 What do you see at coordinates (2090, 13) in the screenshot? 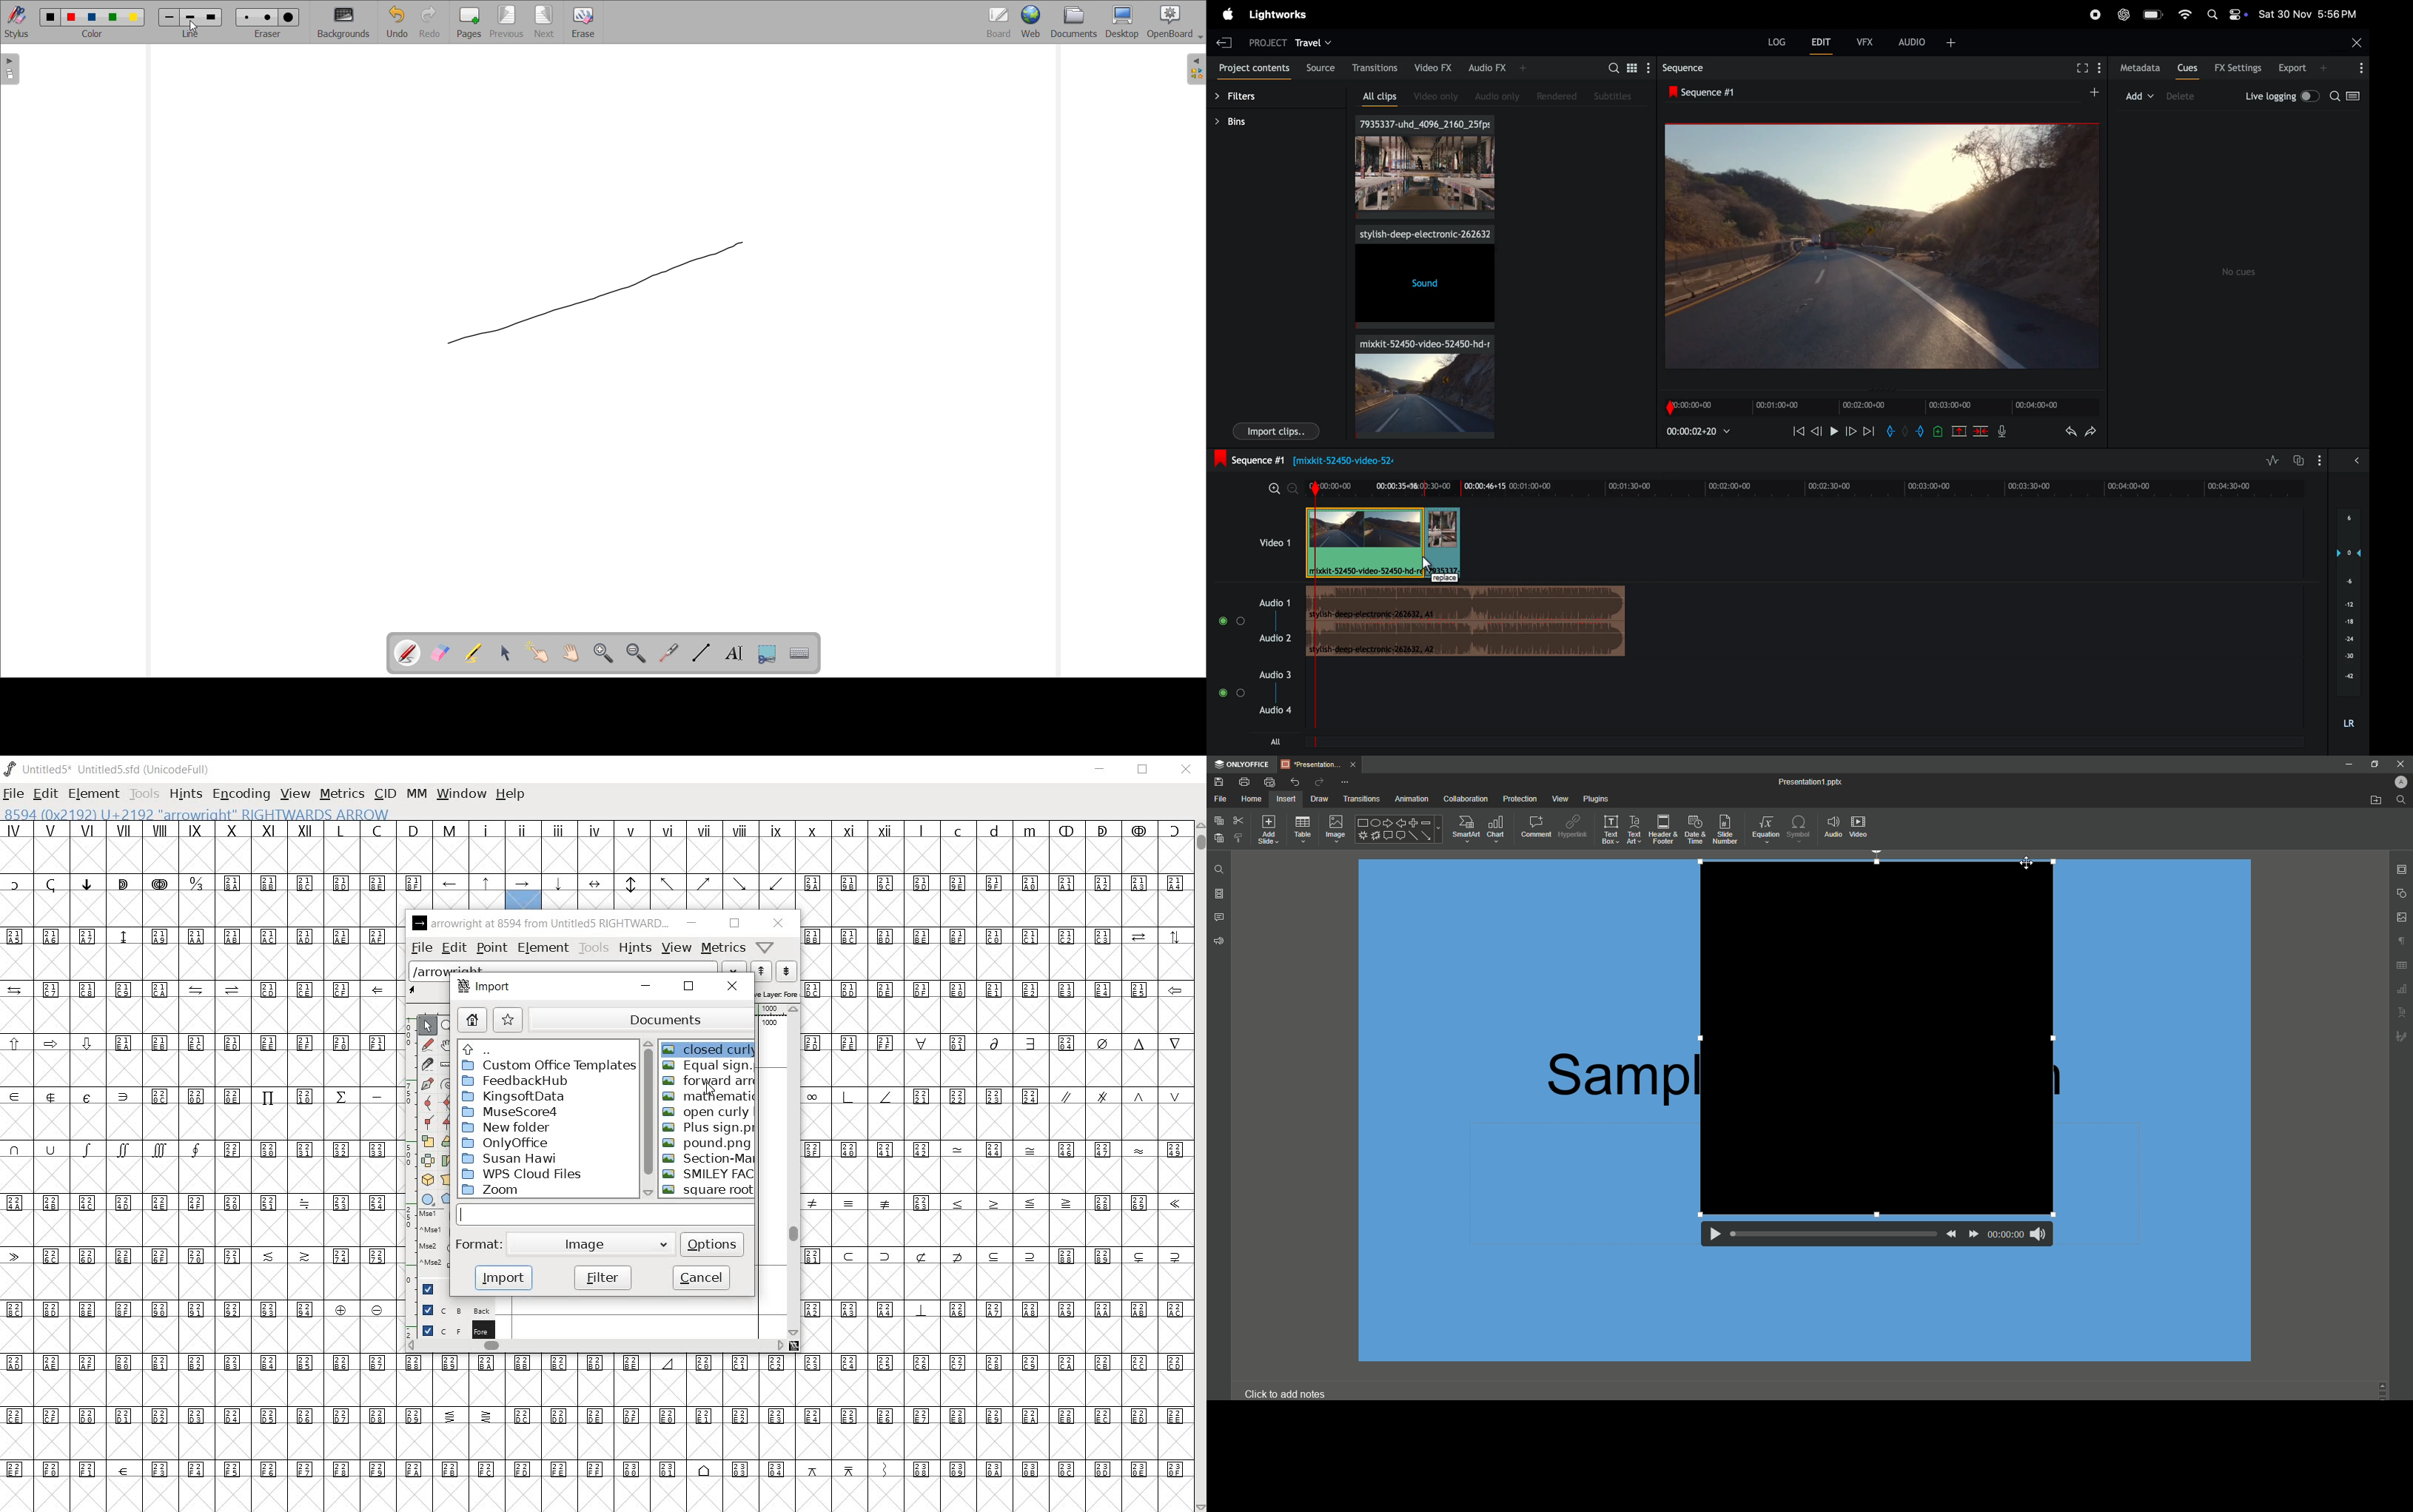
I see `record` at bounding box center [2090, 13].